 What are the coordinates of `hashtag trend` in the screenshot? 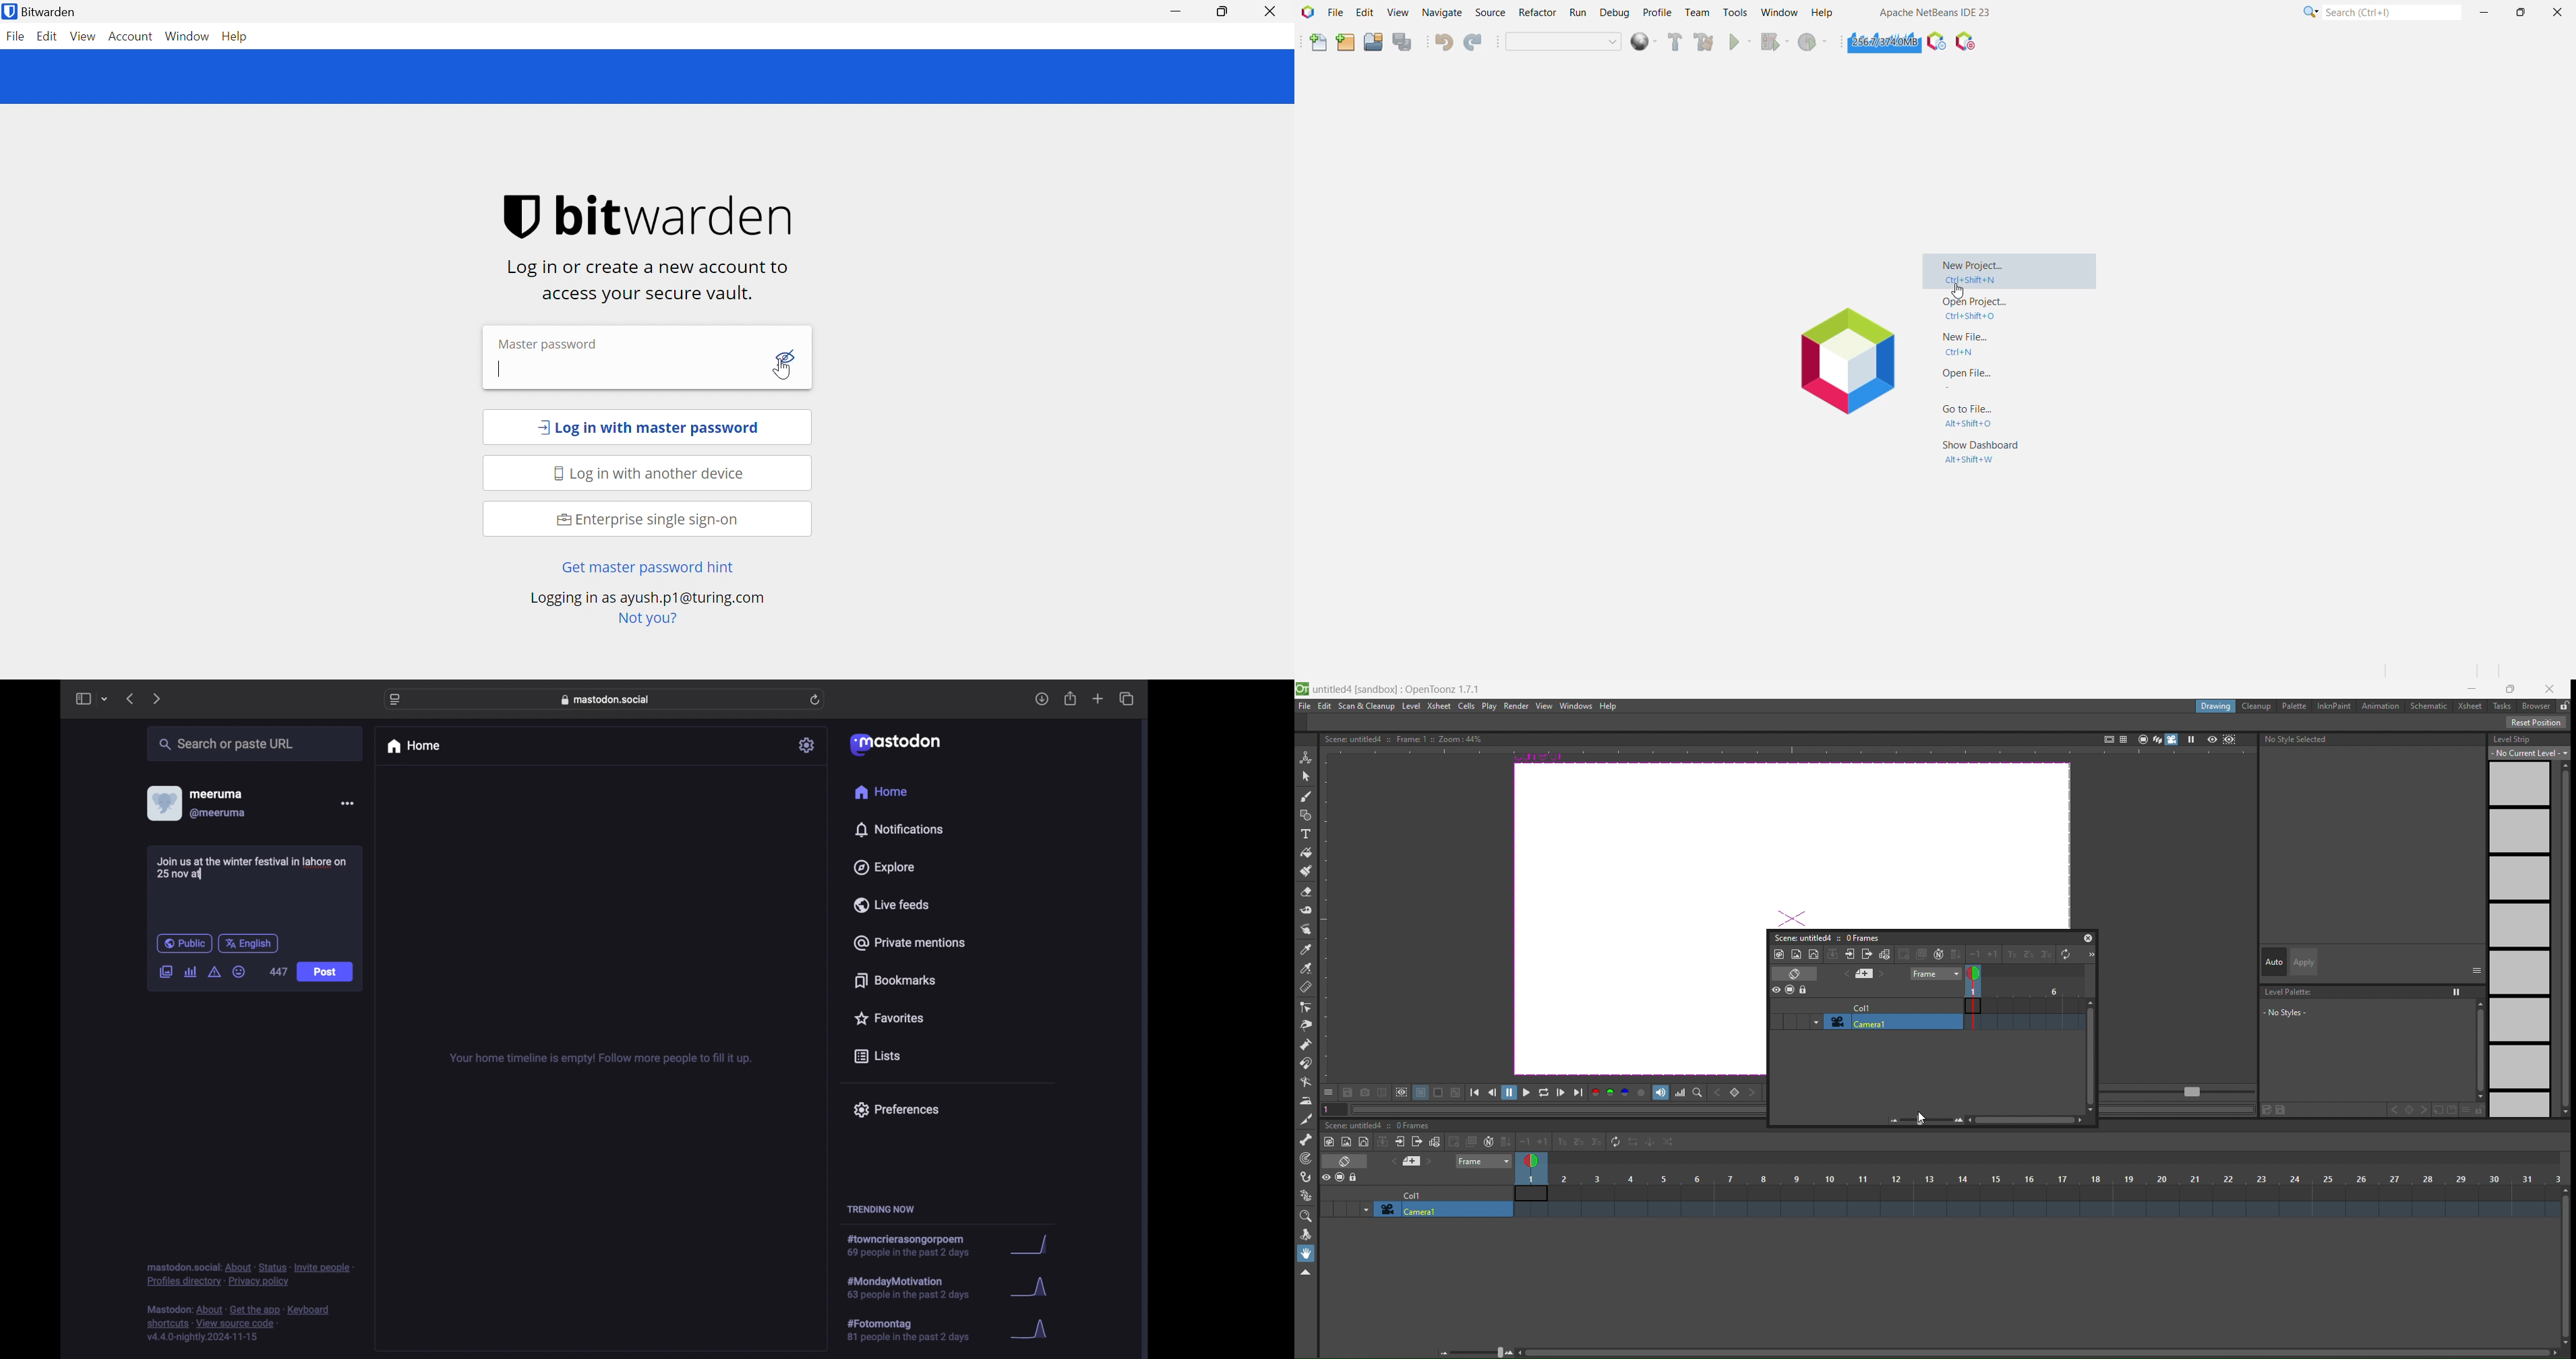 It's located at (915, 1246).